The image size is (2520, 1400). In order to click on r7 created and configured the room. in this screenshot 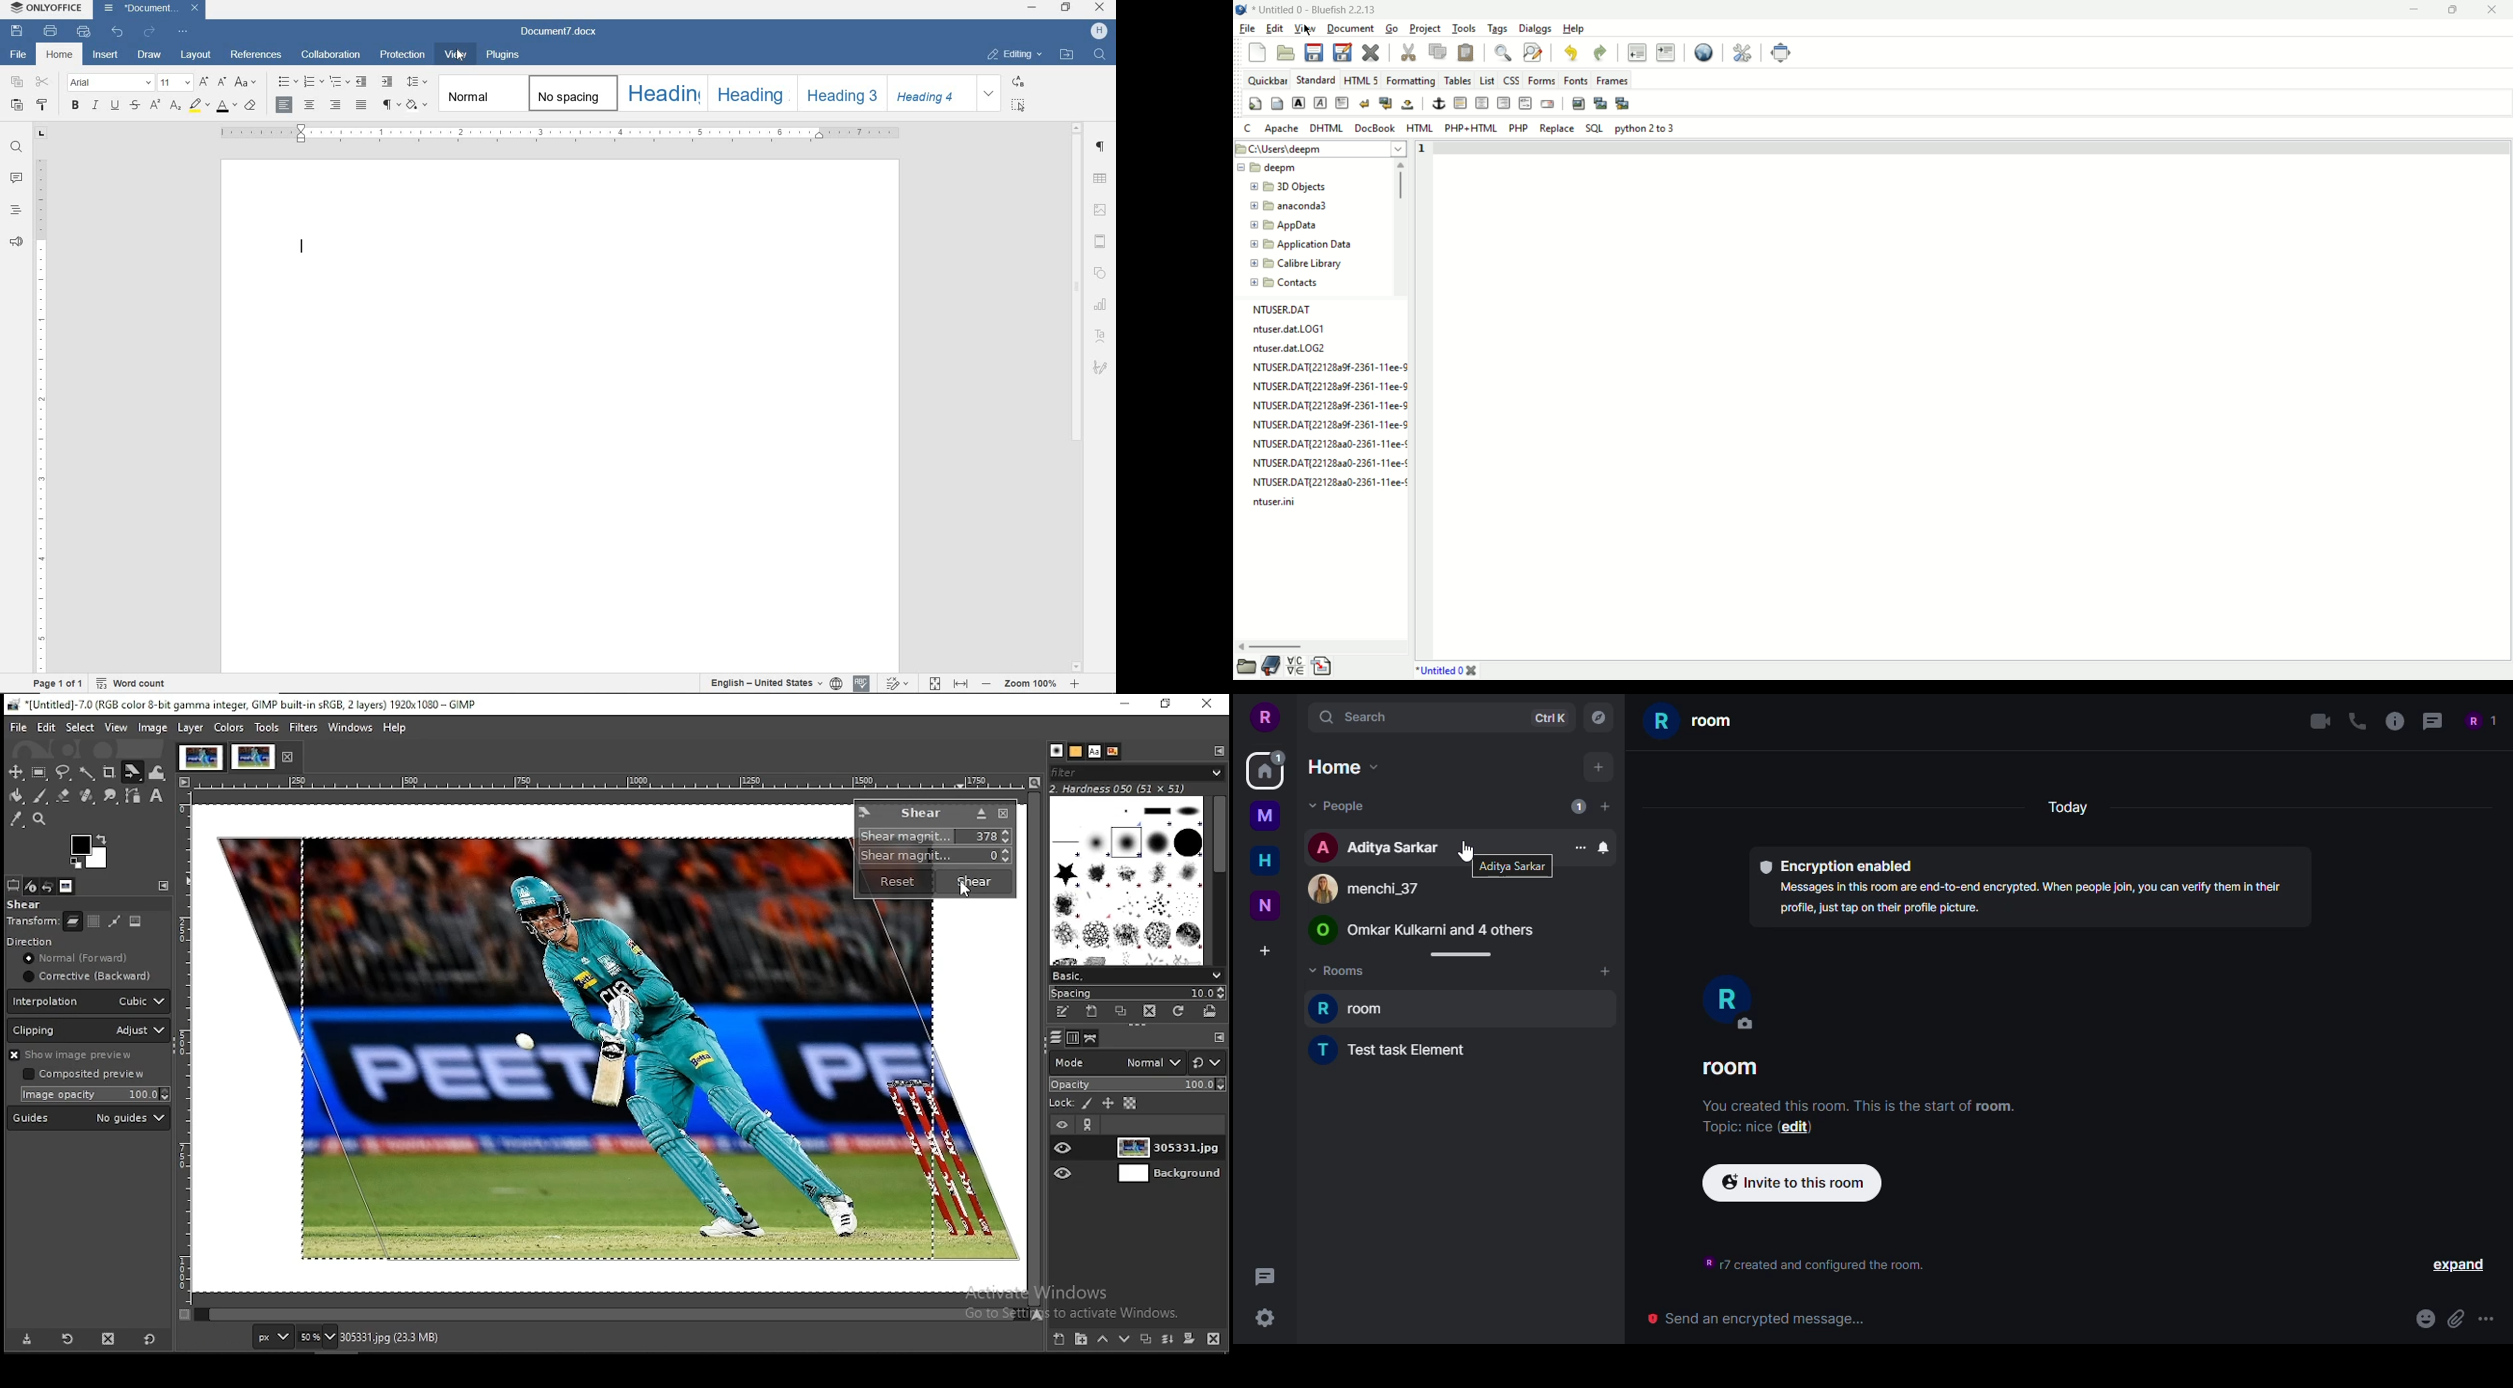, I will do `click(1819, 1264)`.